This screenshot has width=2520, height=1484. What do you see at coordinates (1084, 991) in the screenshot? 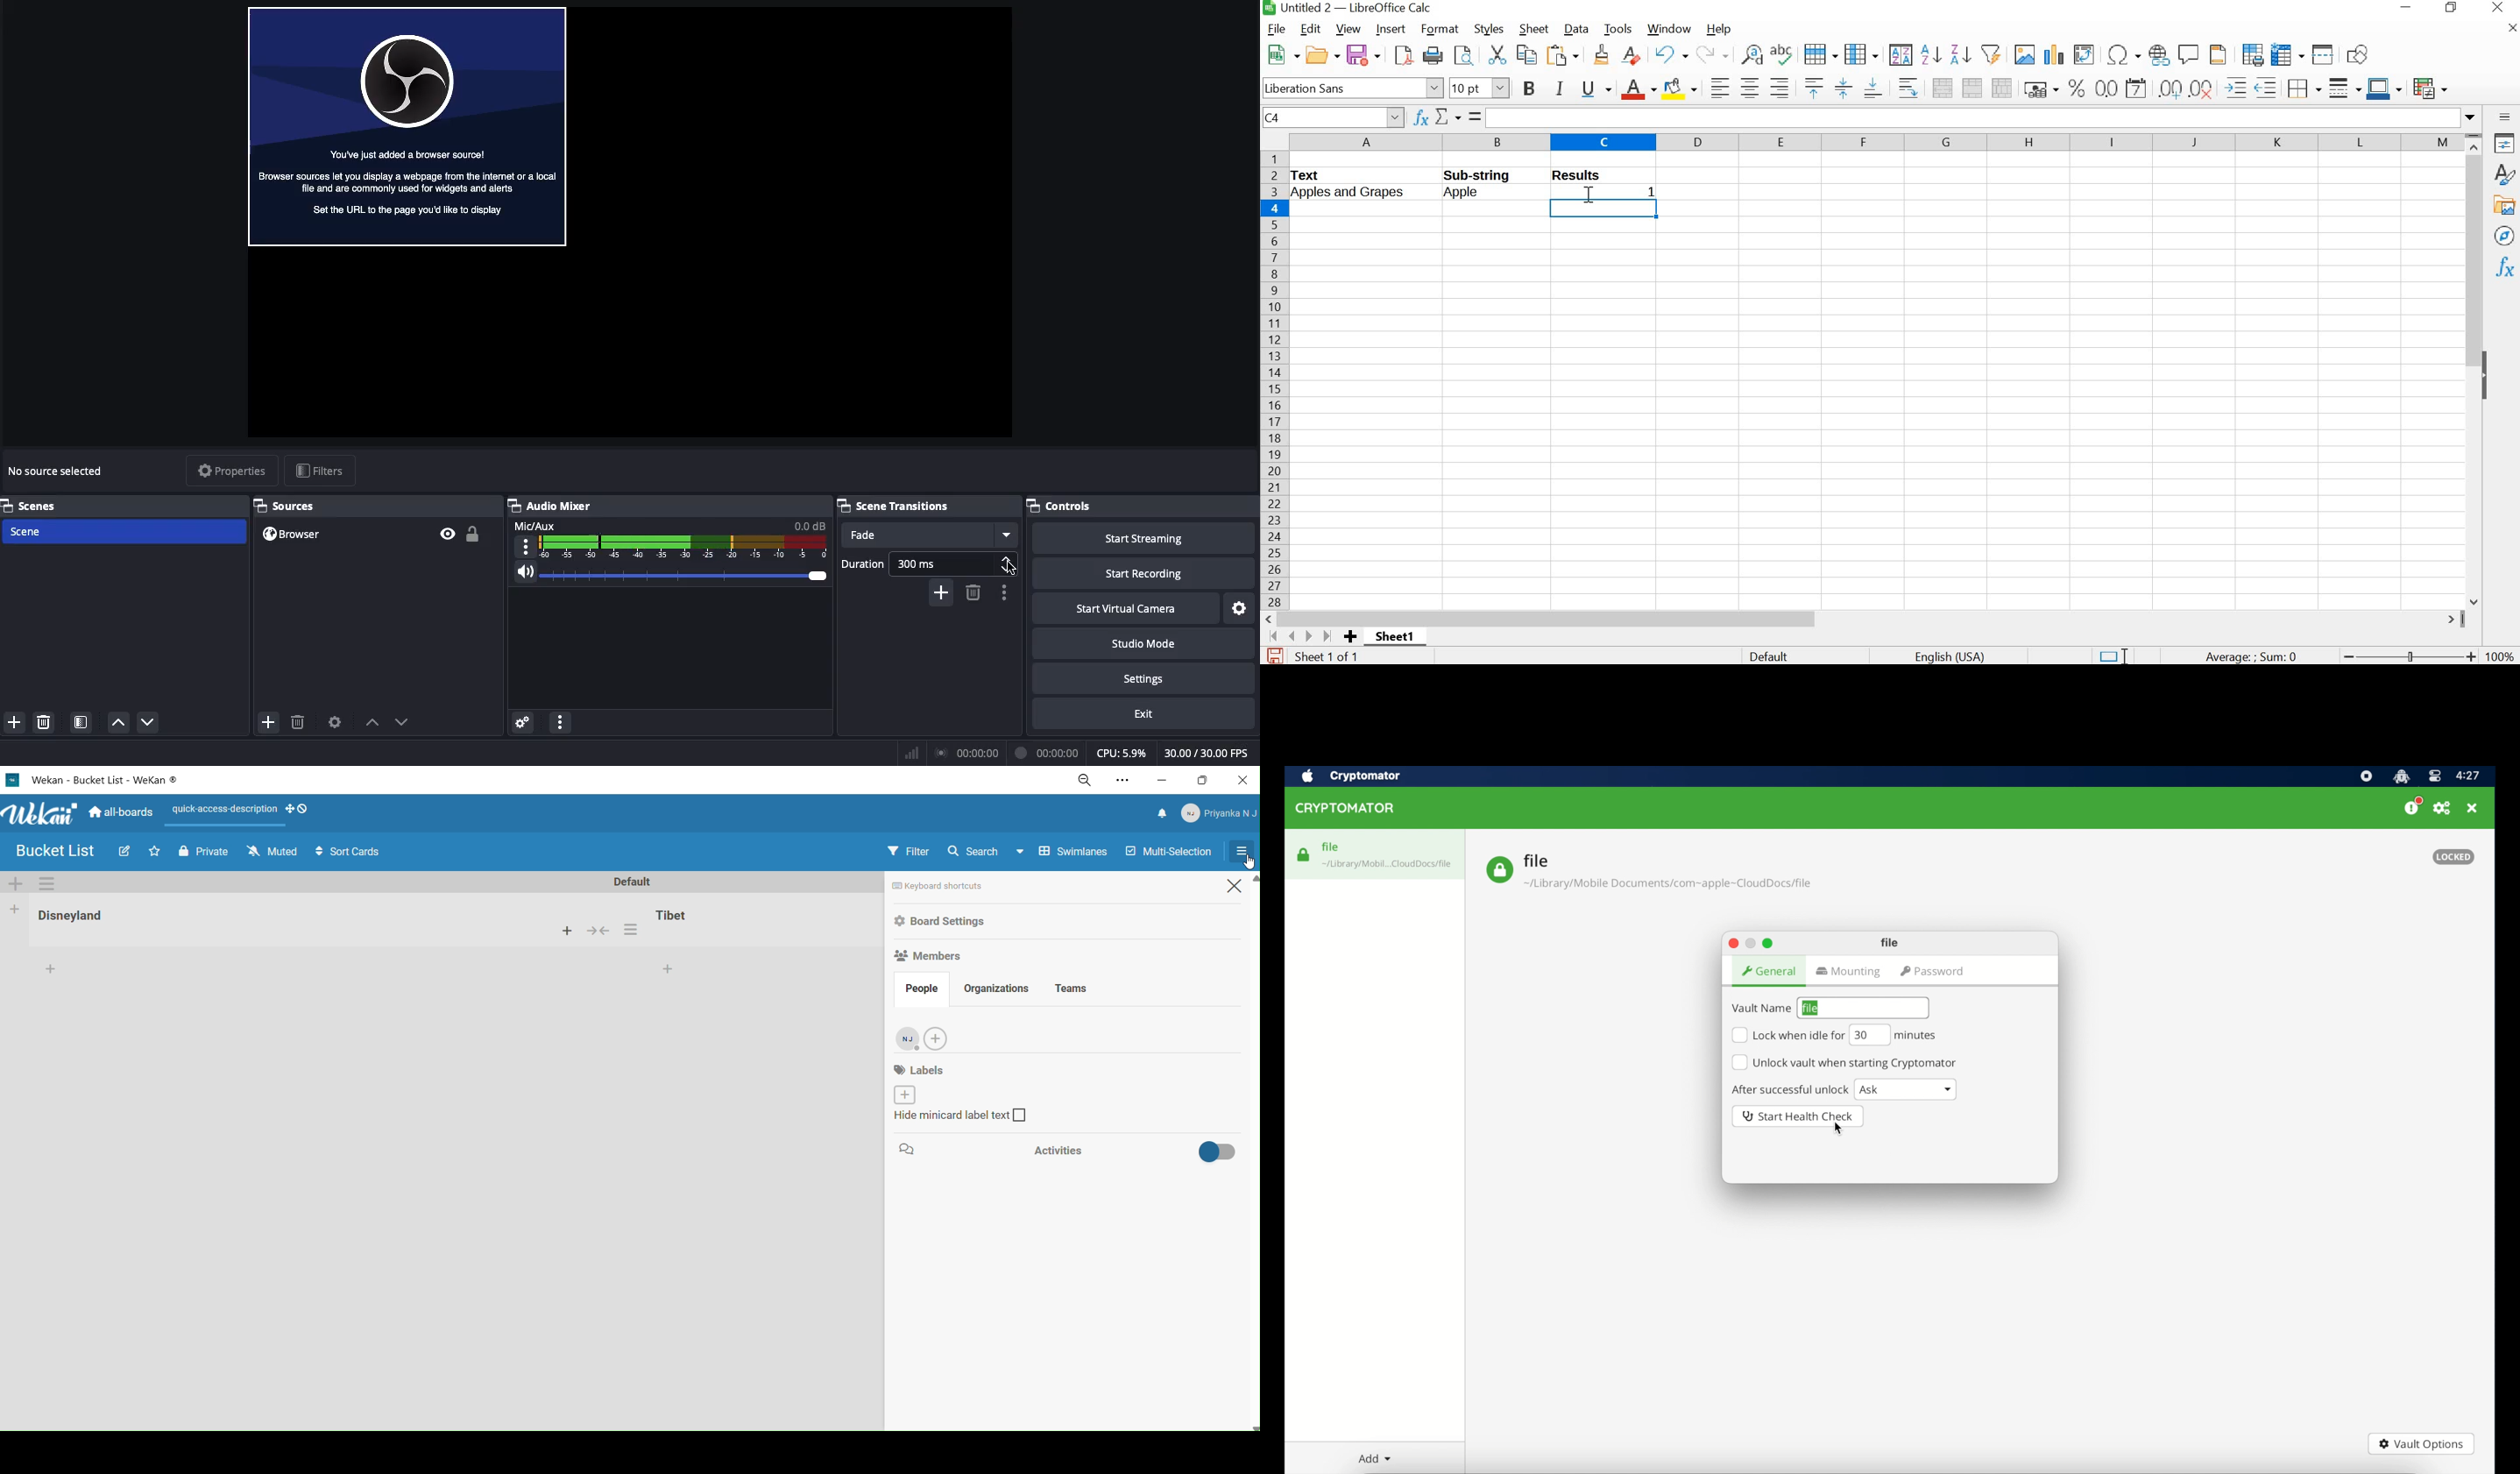
I see `teams` at bounding box center [1084, 991].